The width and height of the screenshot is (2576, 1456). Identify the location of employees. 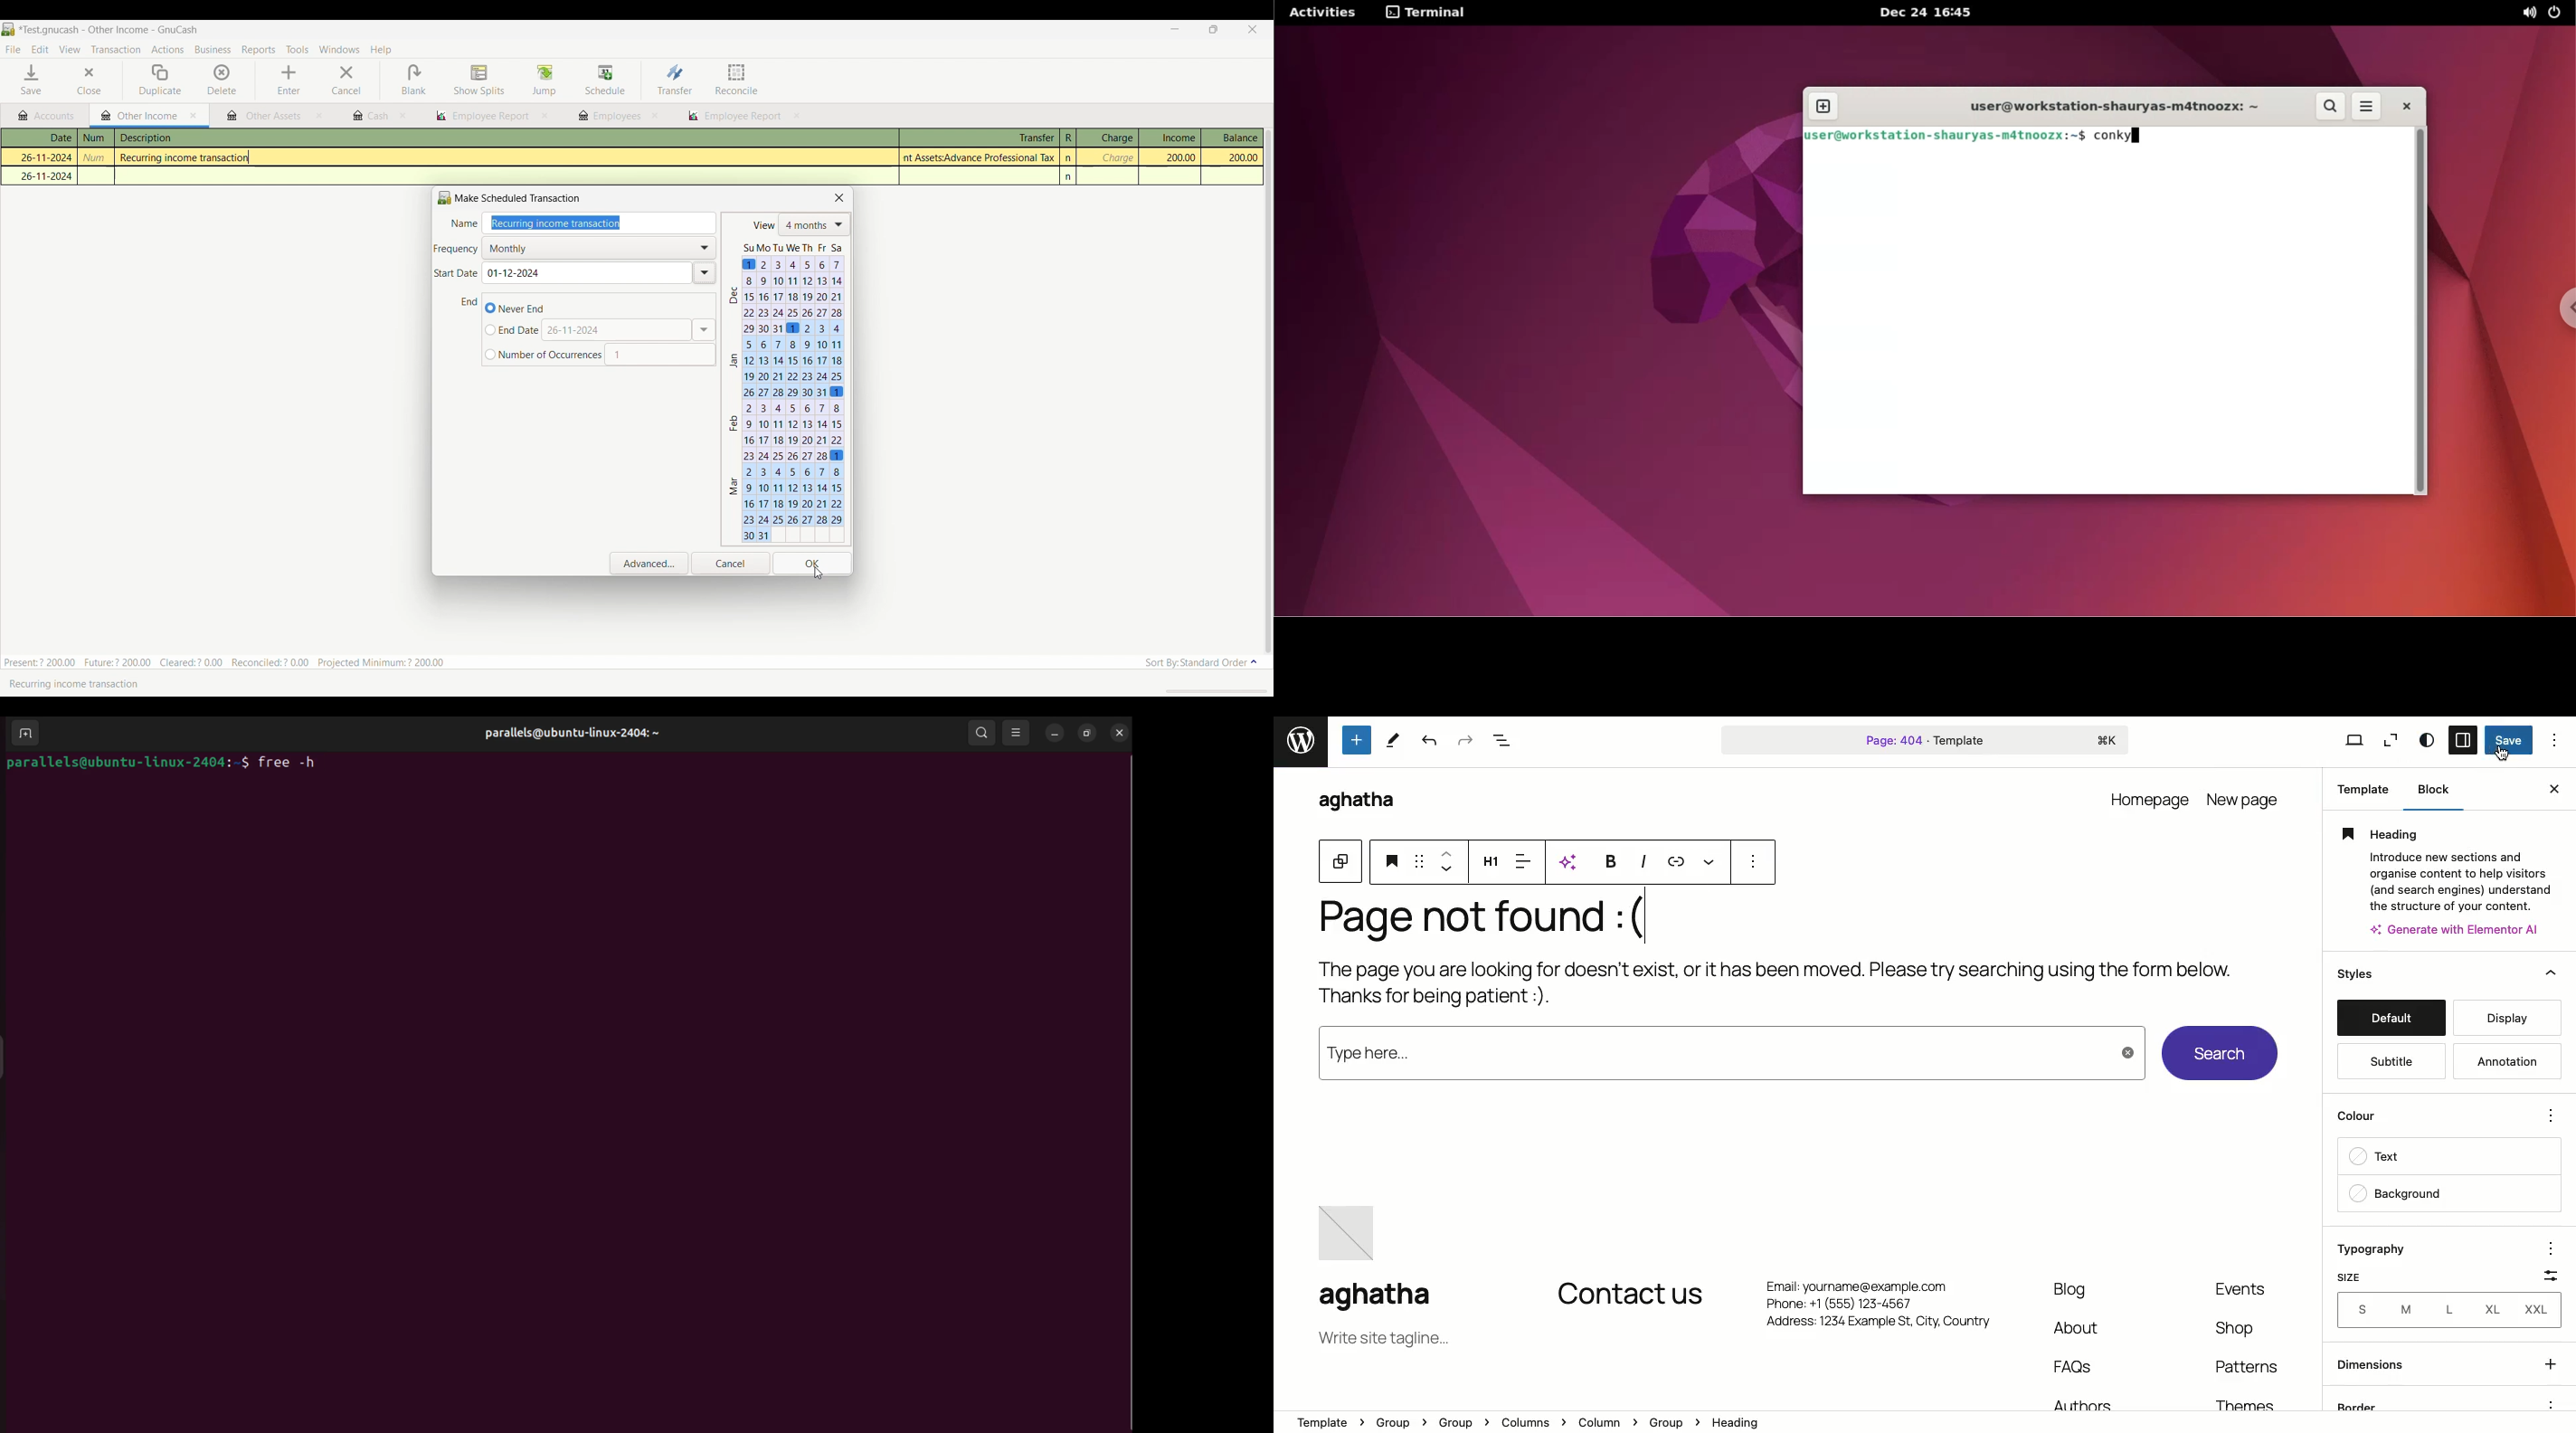
(608, 116).